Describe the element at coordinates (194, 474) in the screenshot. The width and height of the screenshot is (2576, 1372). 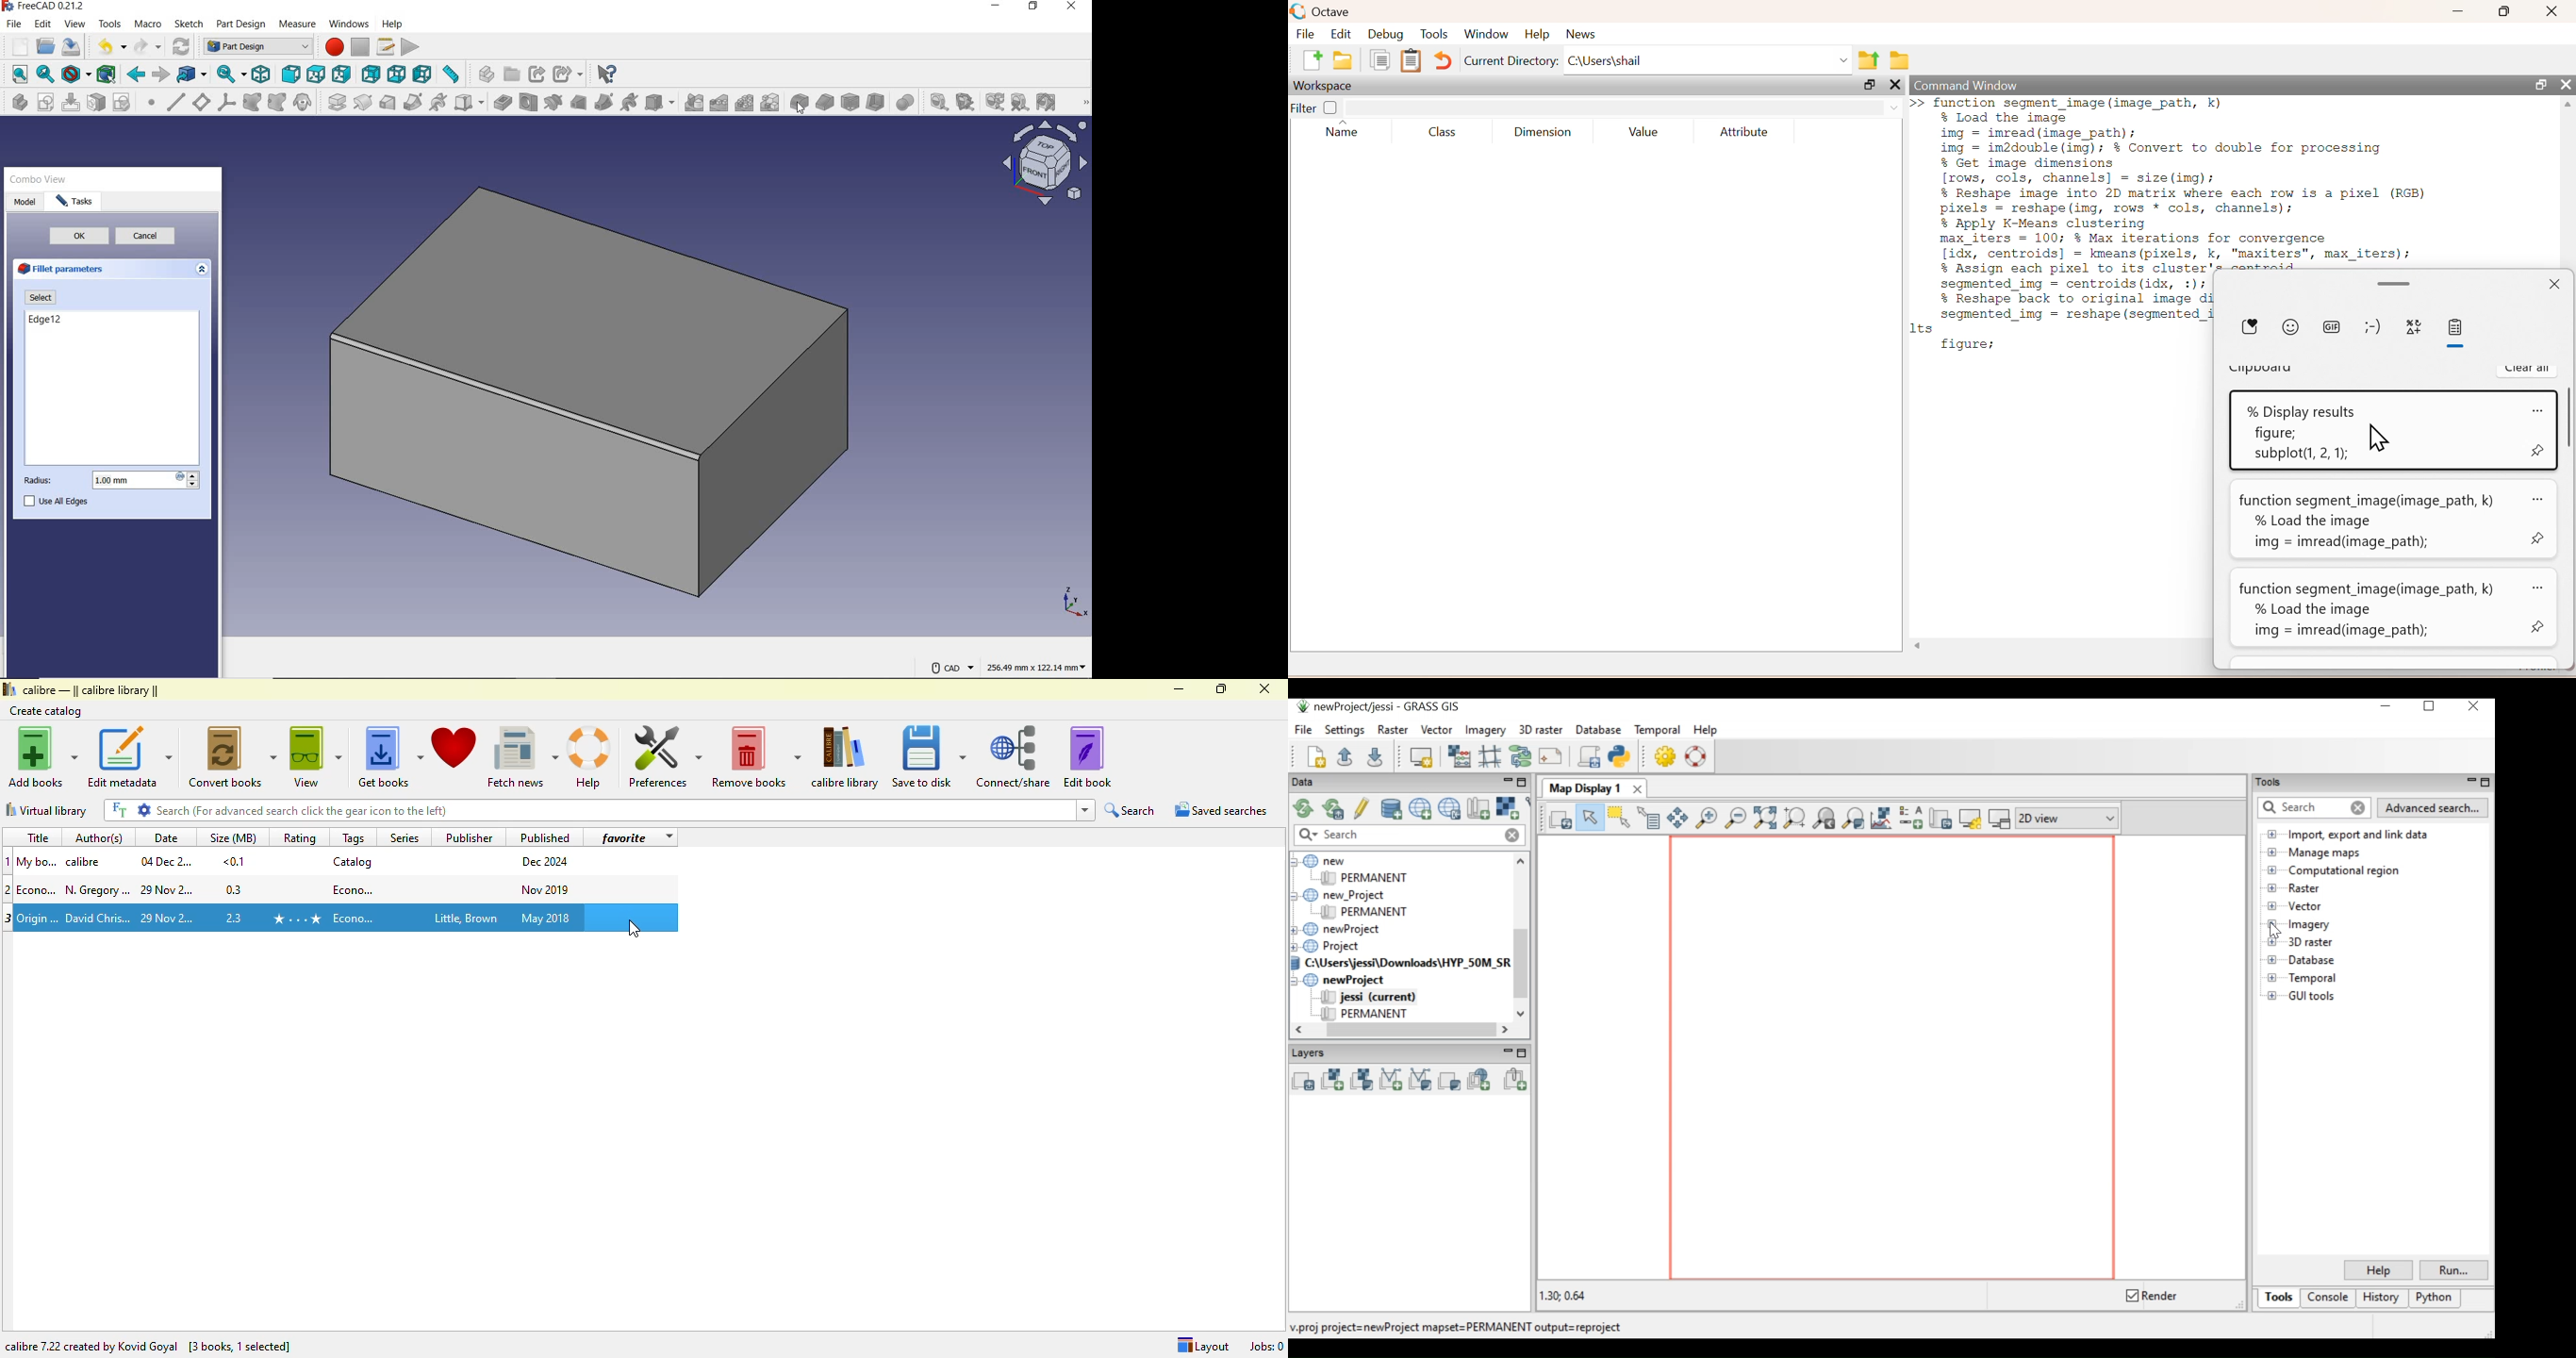
I see `increase` at that location.